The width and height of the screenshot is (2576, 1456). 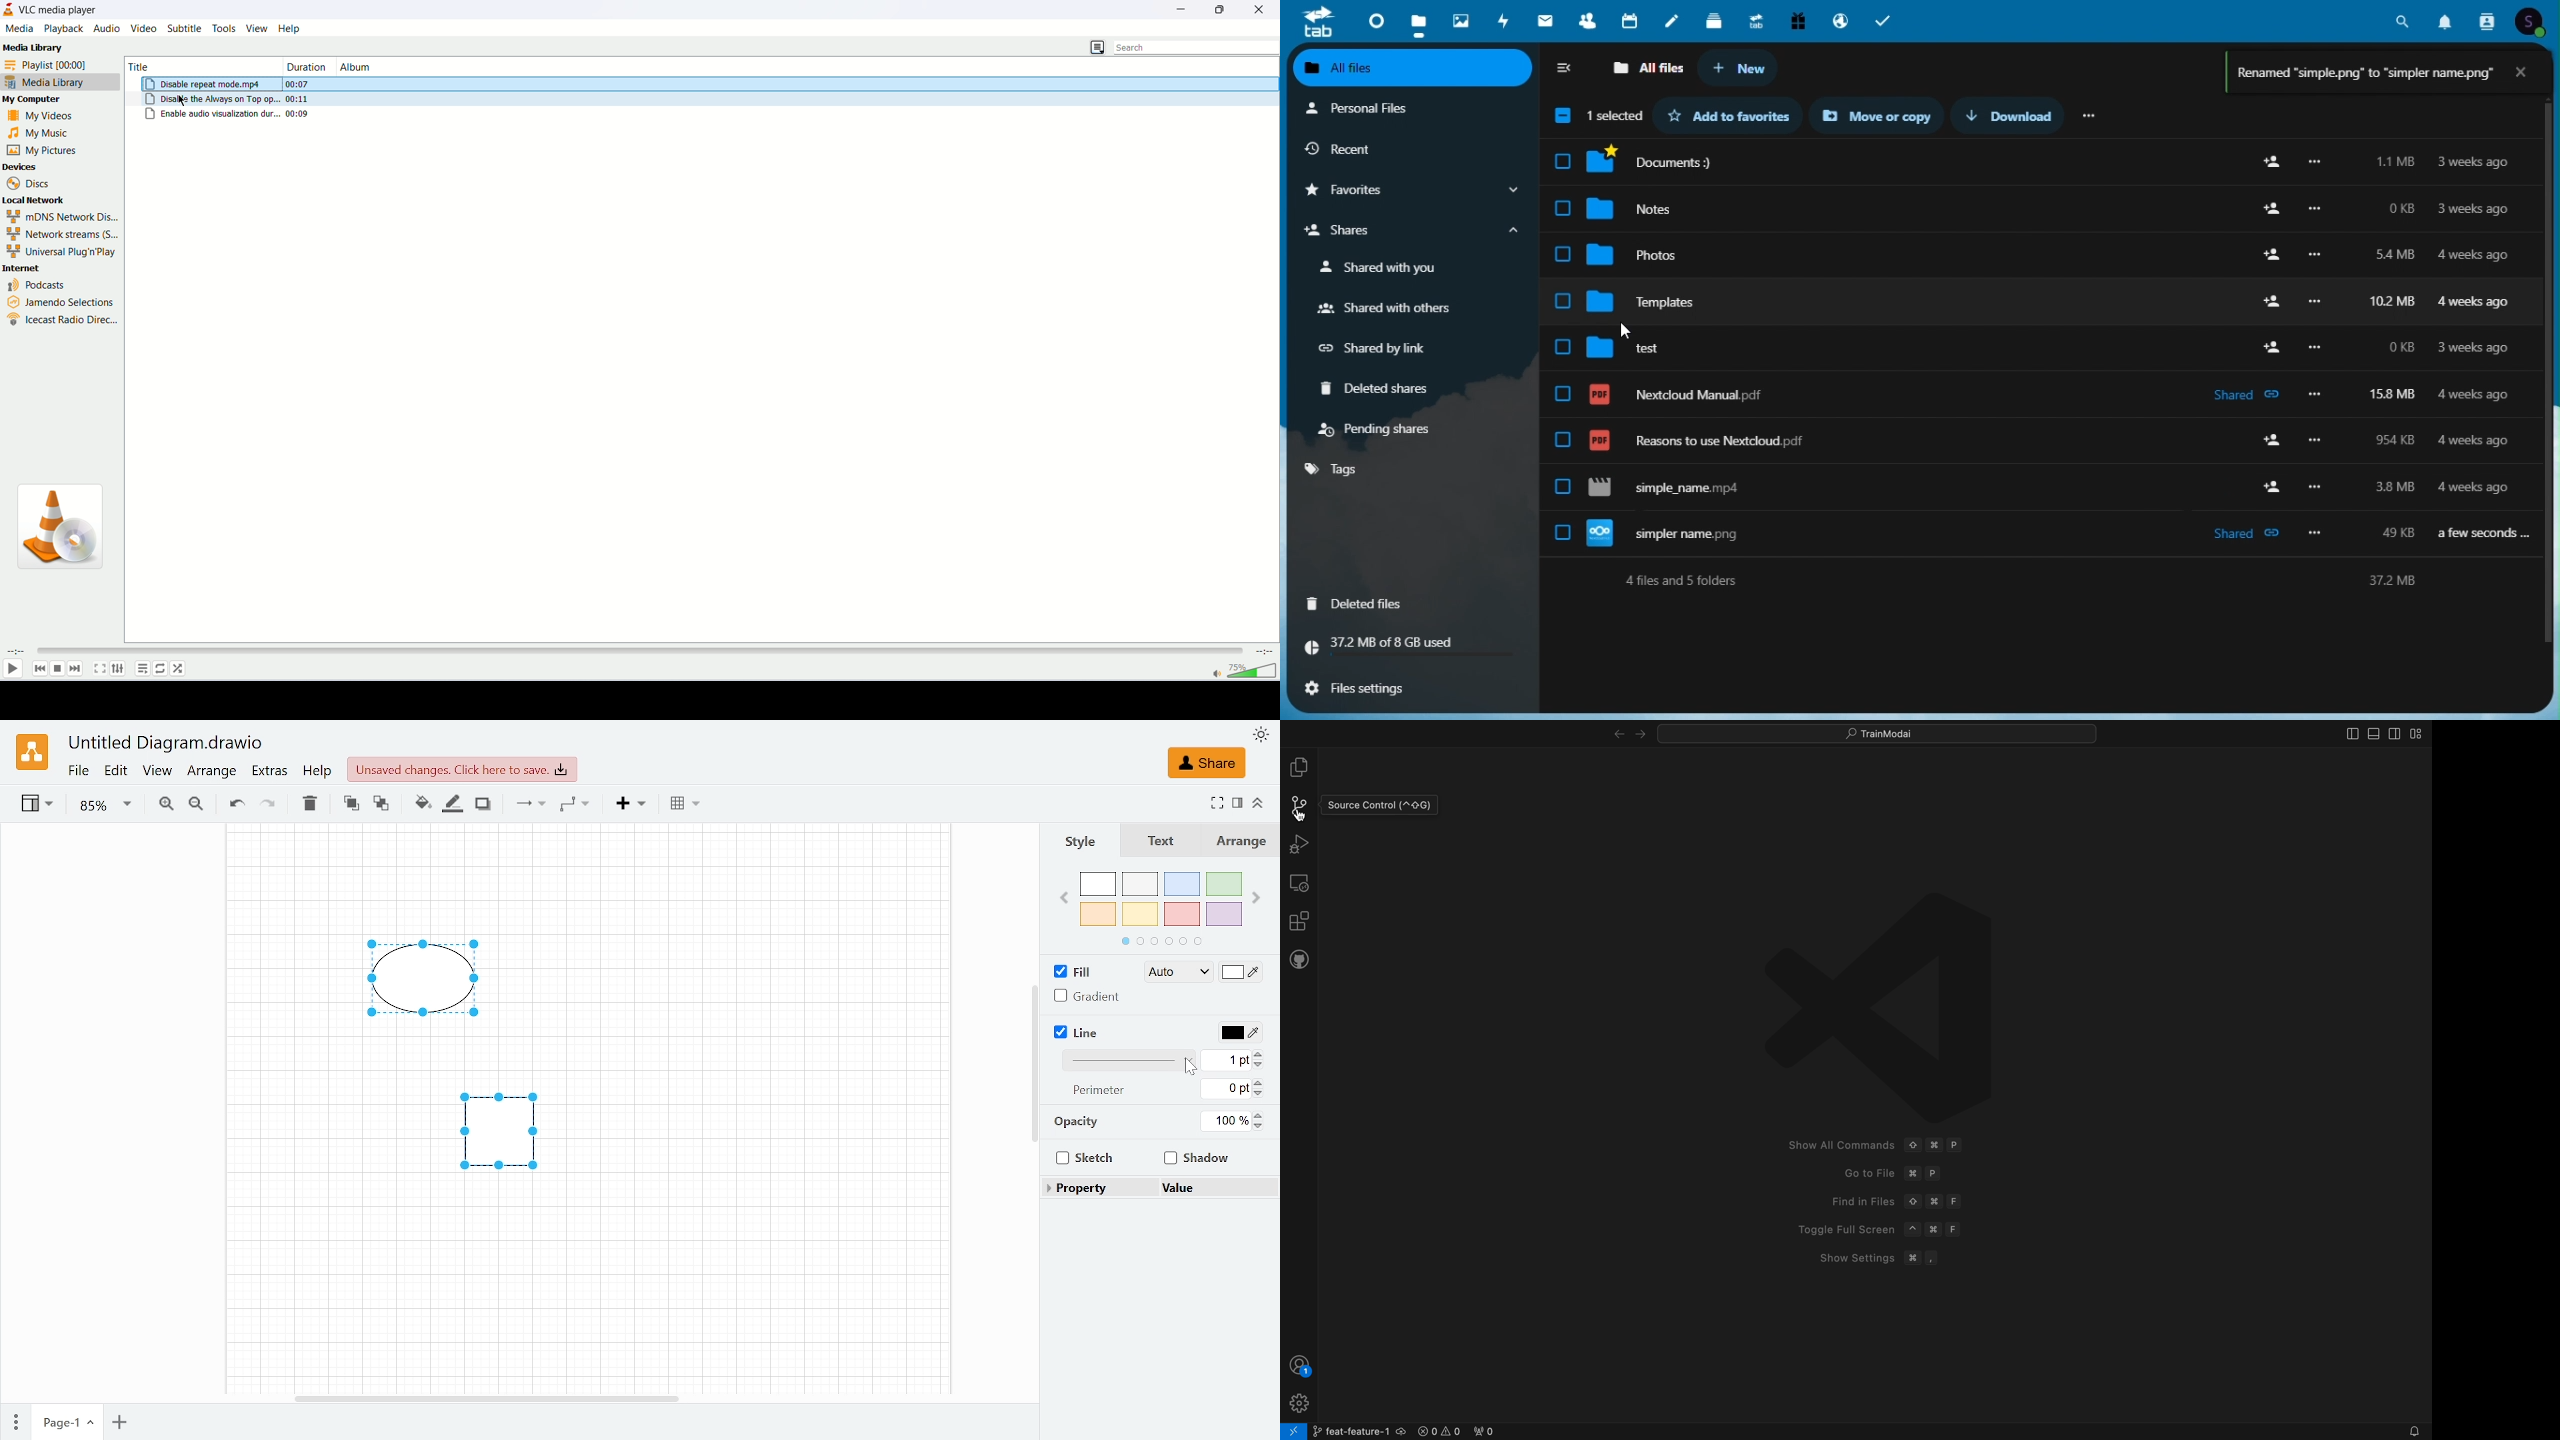 What do you see at coordinates (1796, 19) in the screenshot?
I see `free trial` at bounding box center [1796, 19].